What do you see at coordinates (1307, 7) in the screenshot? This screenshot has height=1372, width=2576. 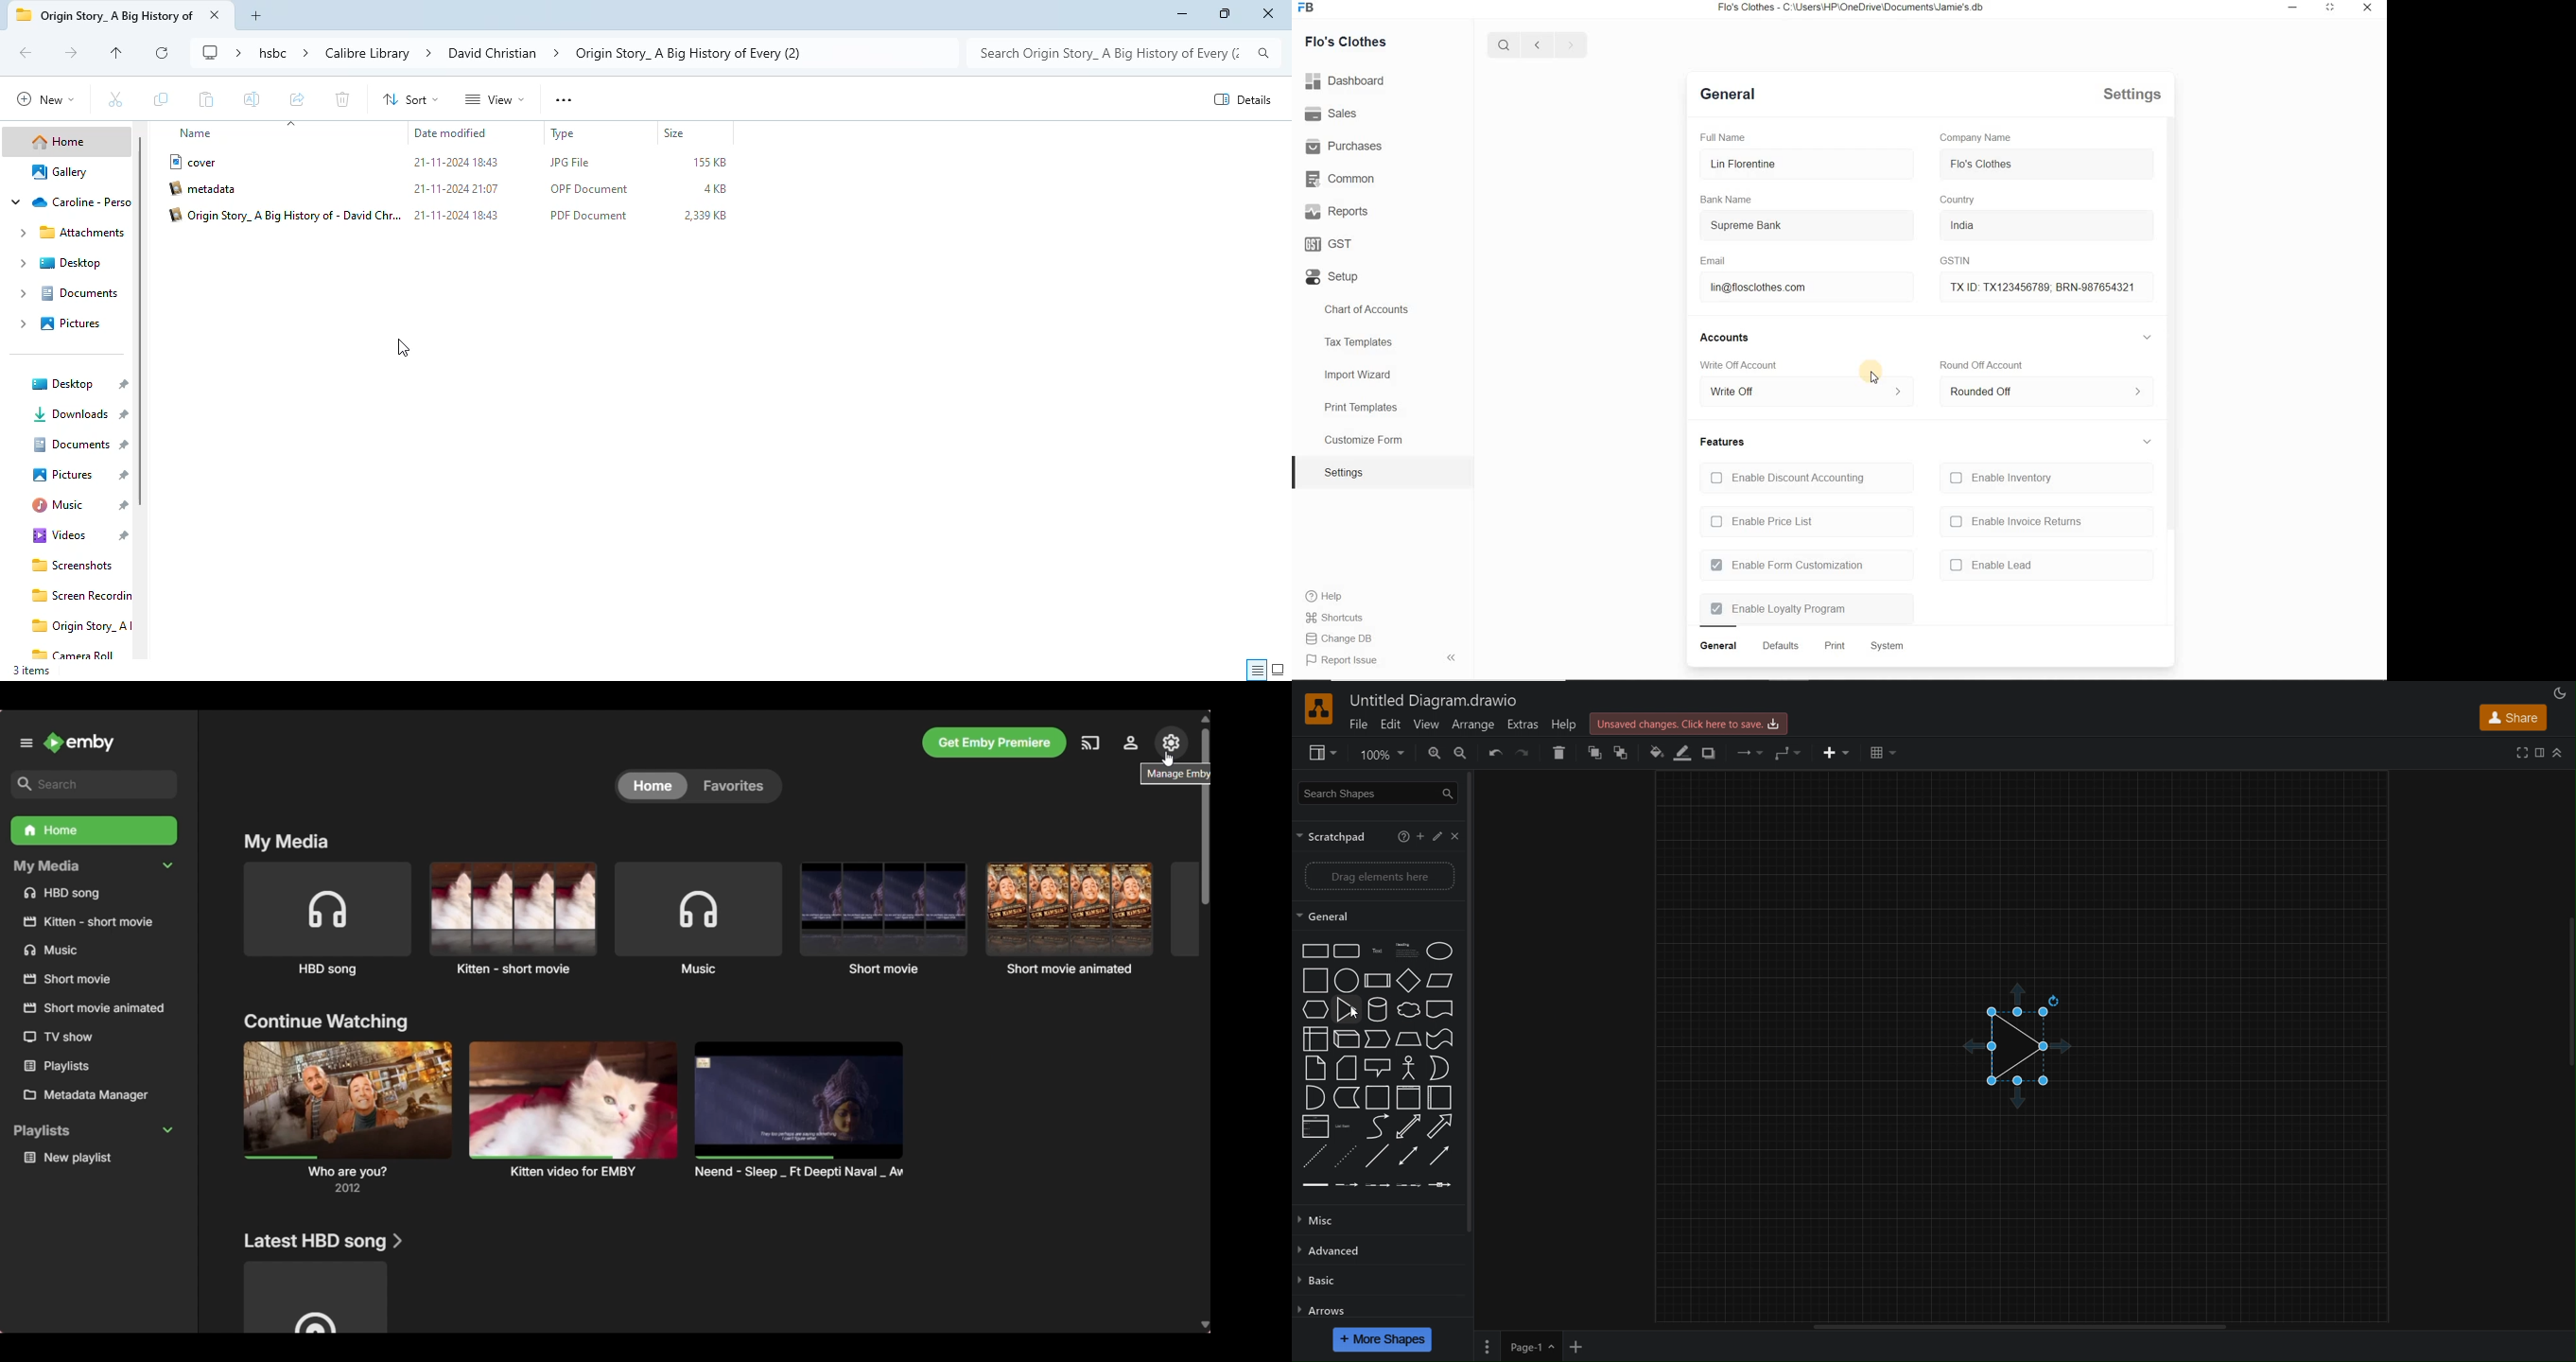 I see `Logo` at bounding box center [1307, 7].